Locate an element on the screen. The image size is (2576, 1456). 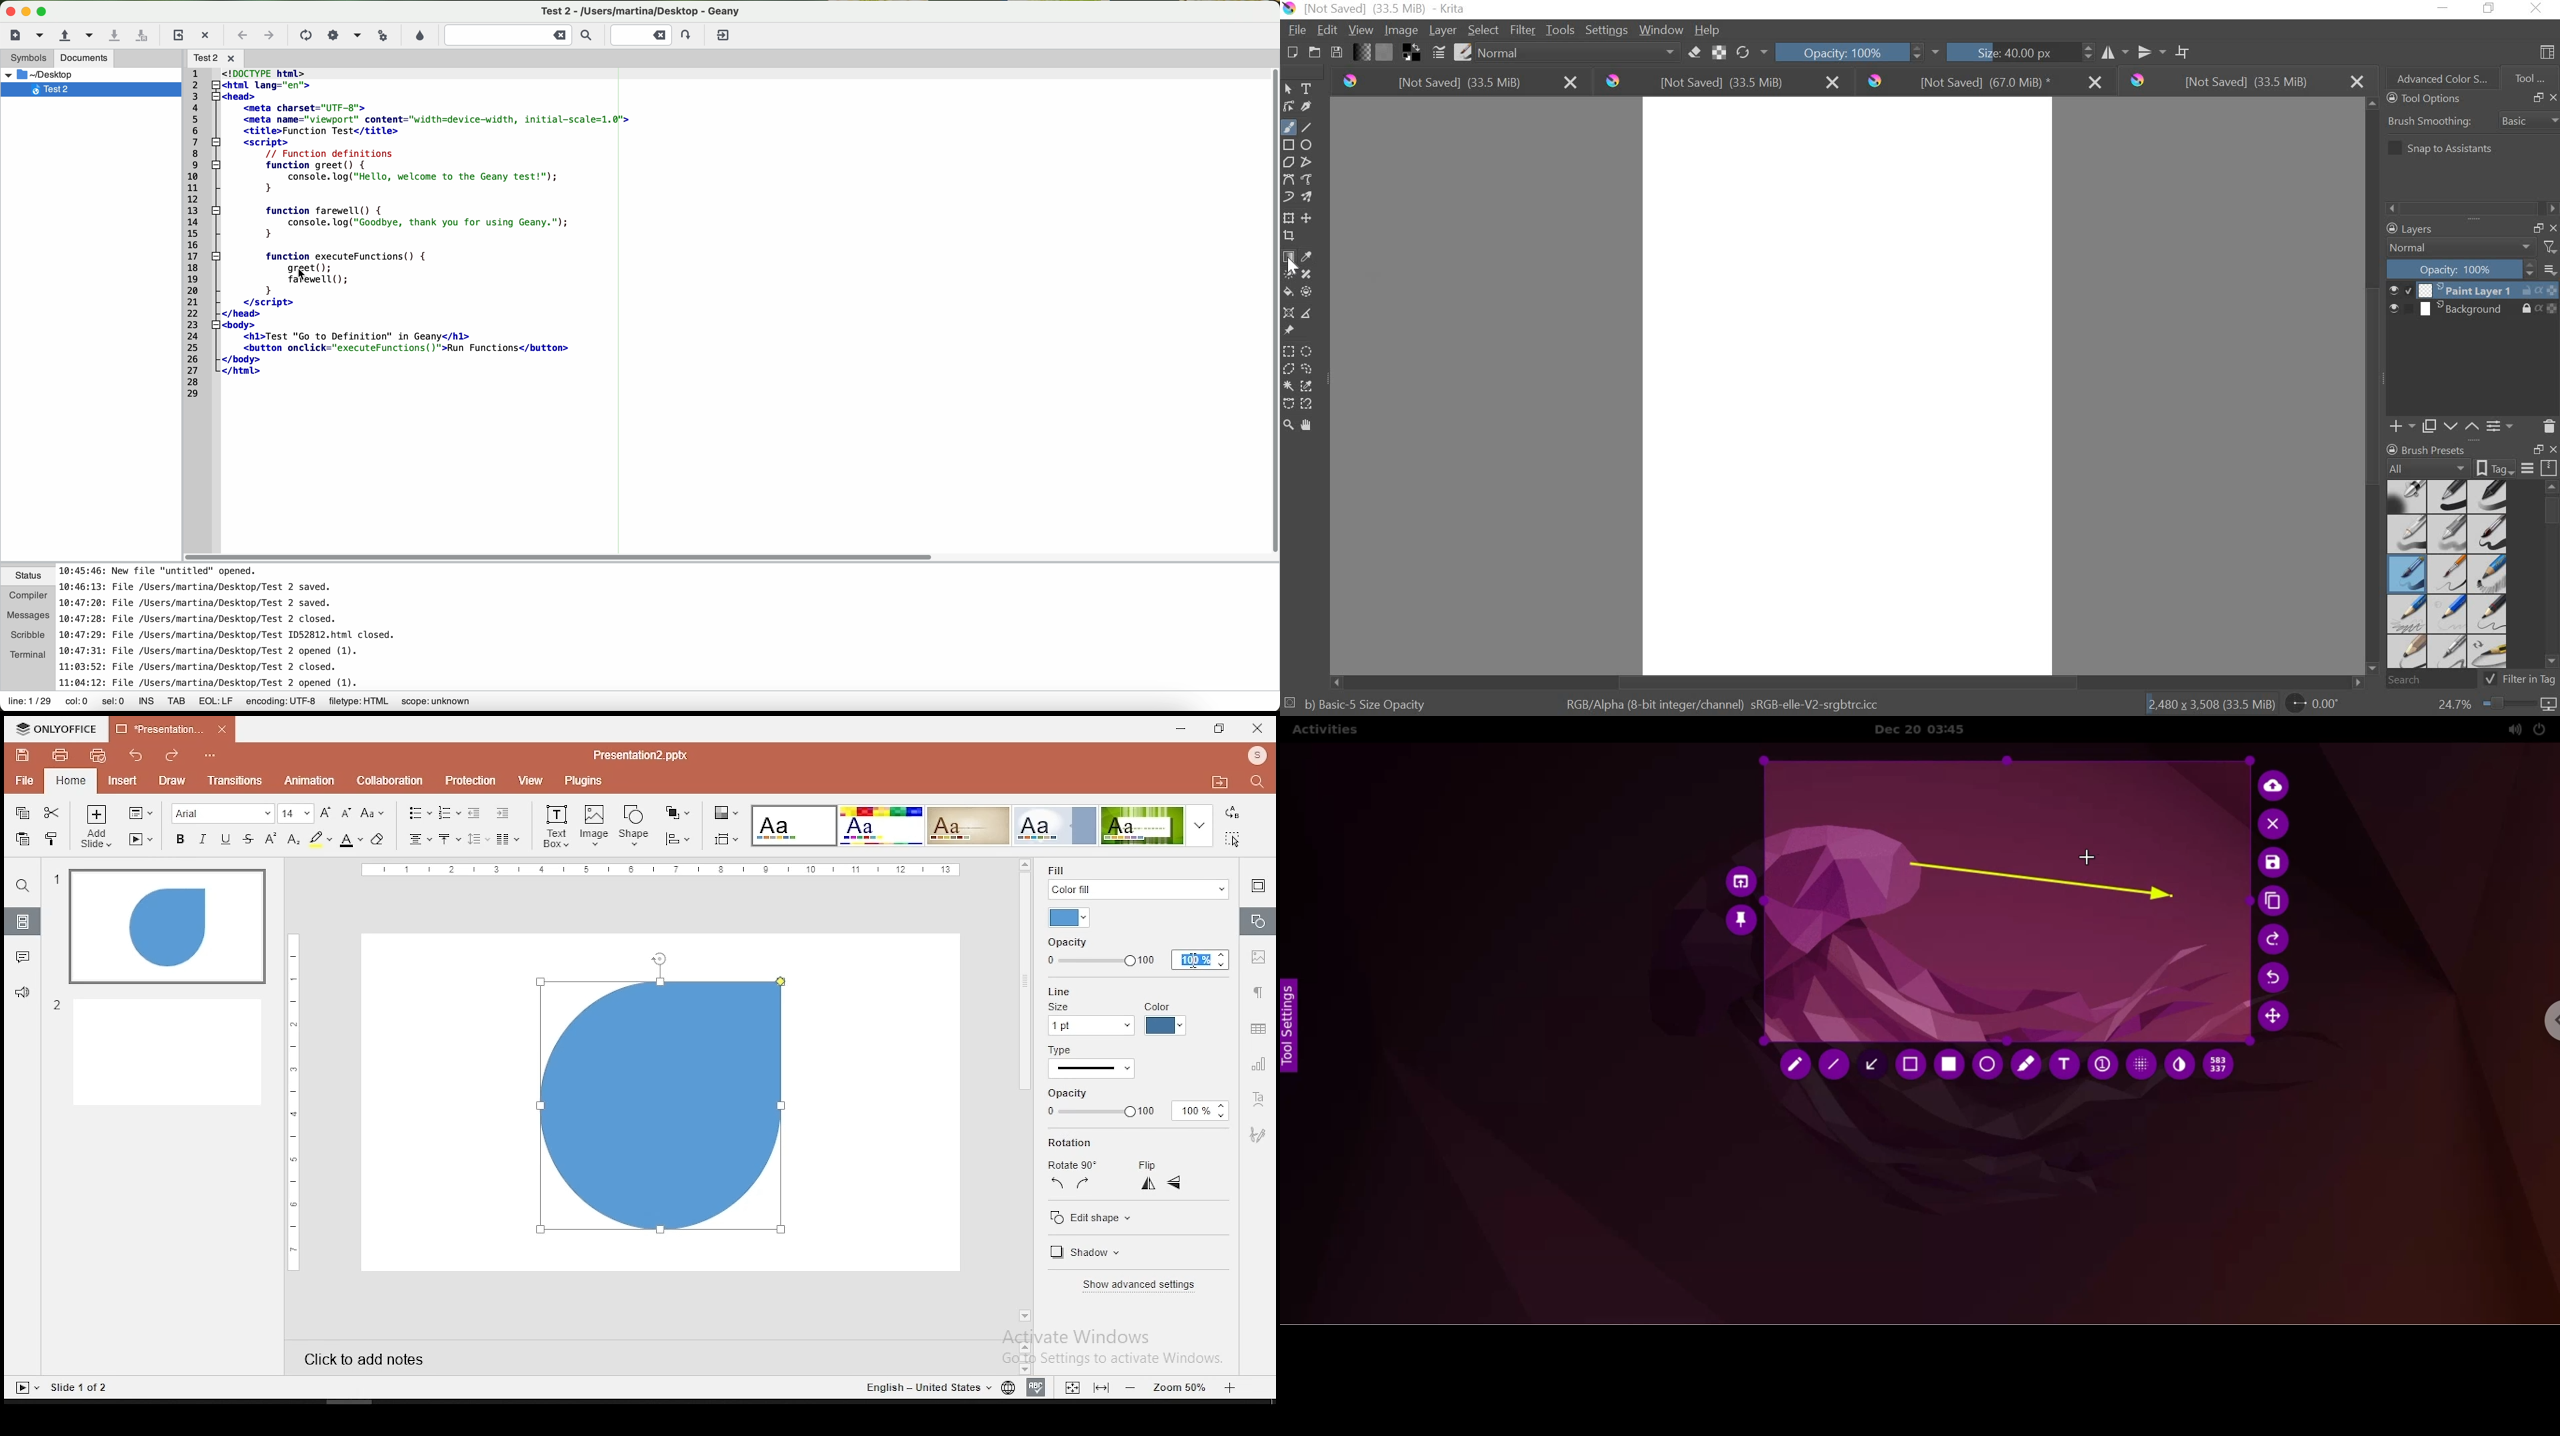
mouse pointer is located at coordinates (1192, 962).